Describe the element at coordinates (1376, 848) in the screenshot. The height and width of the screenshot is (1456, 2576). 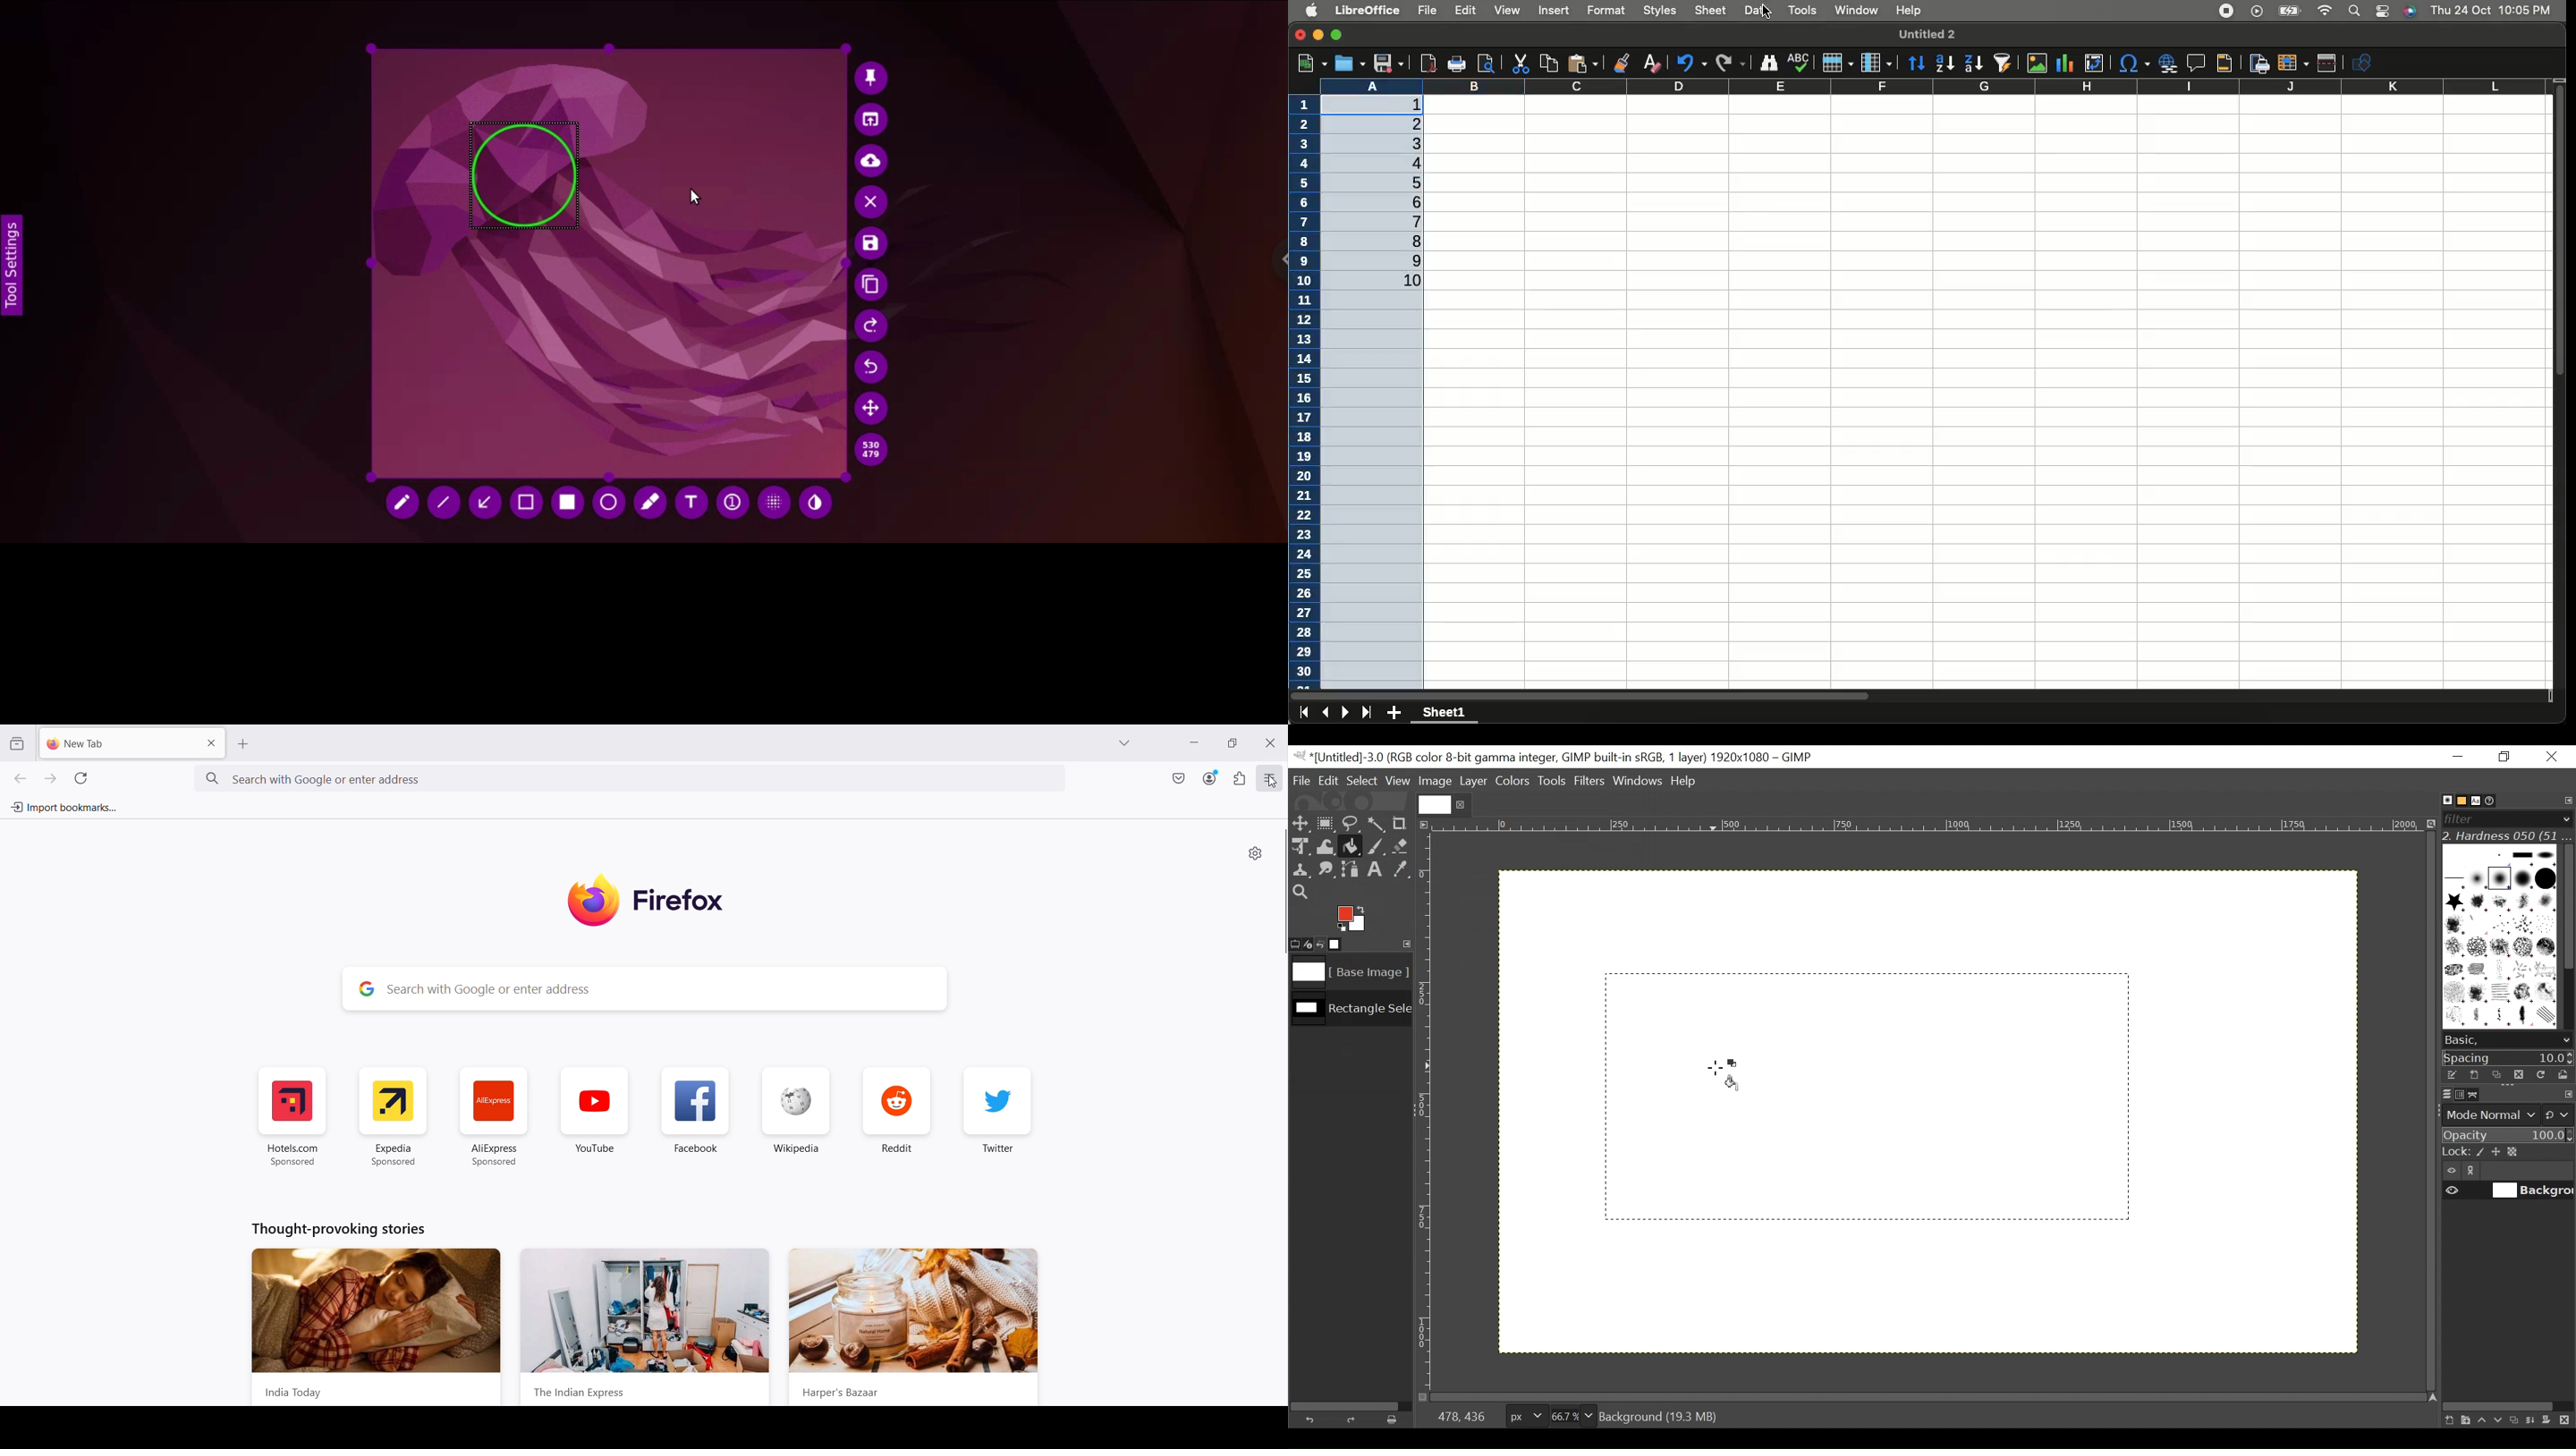
I see `Paintbrush tool` at that location.